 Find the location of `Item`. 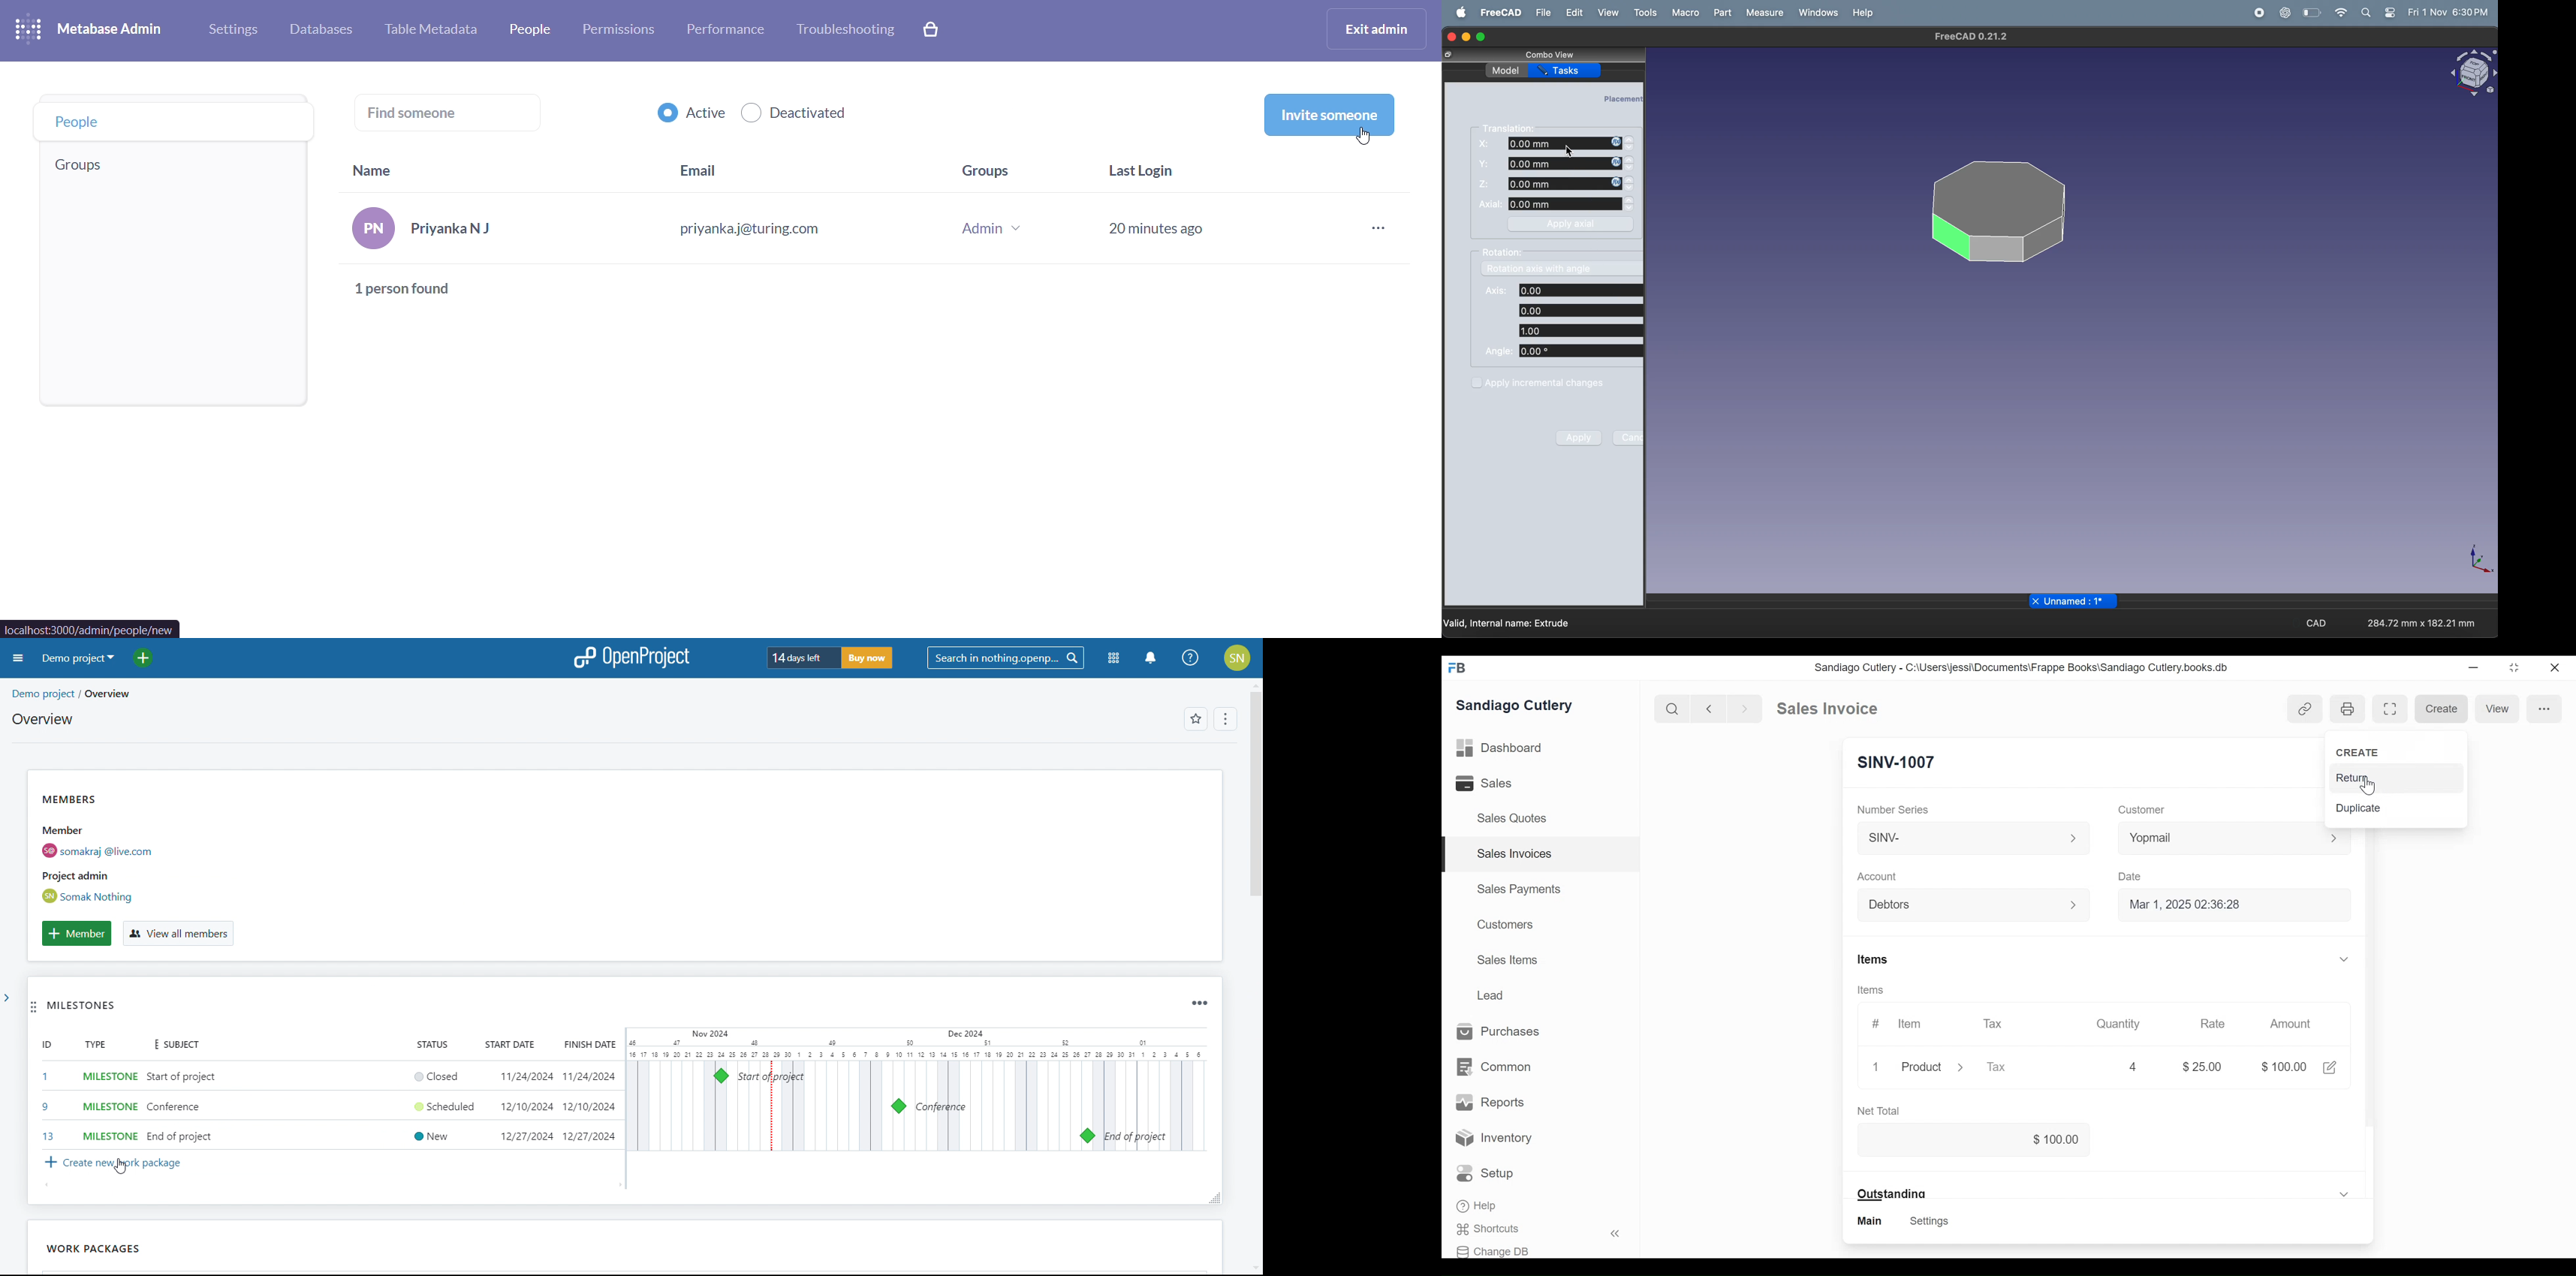

Item is located at coordinates (1911, 1024).